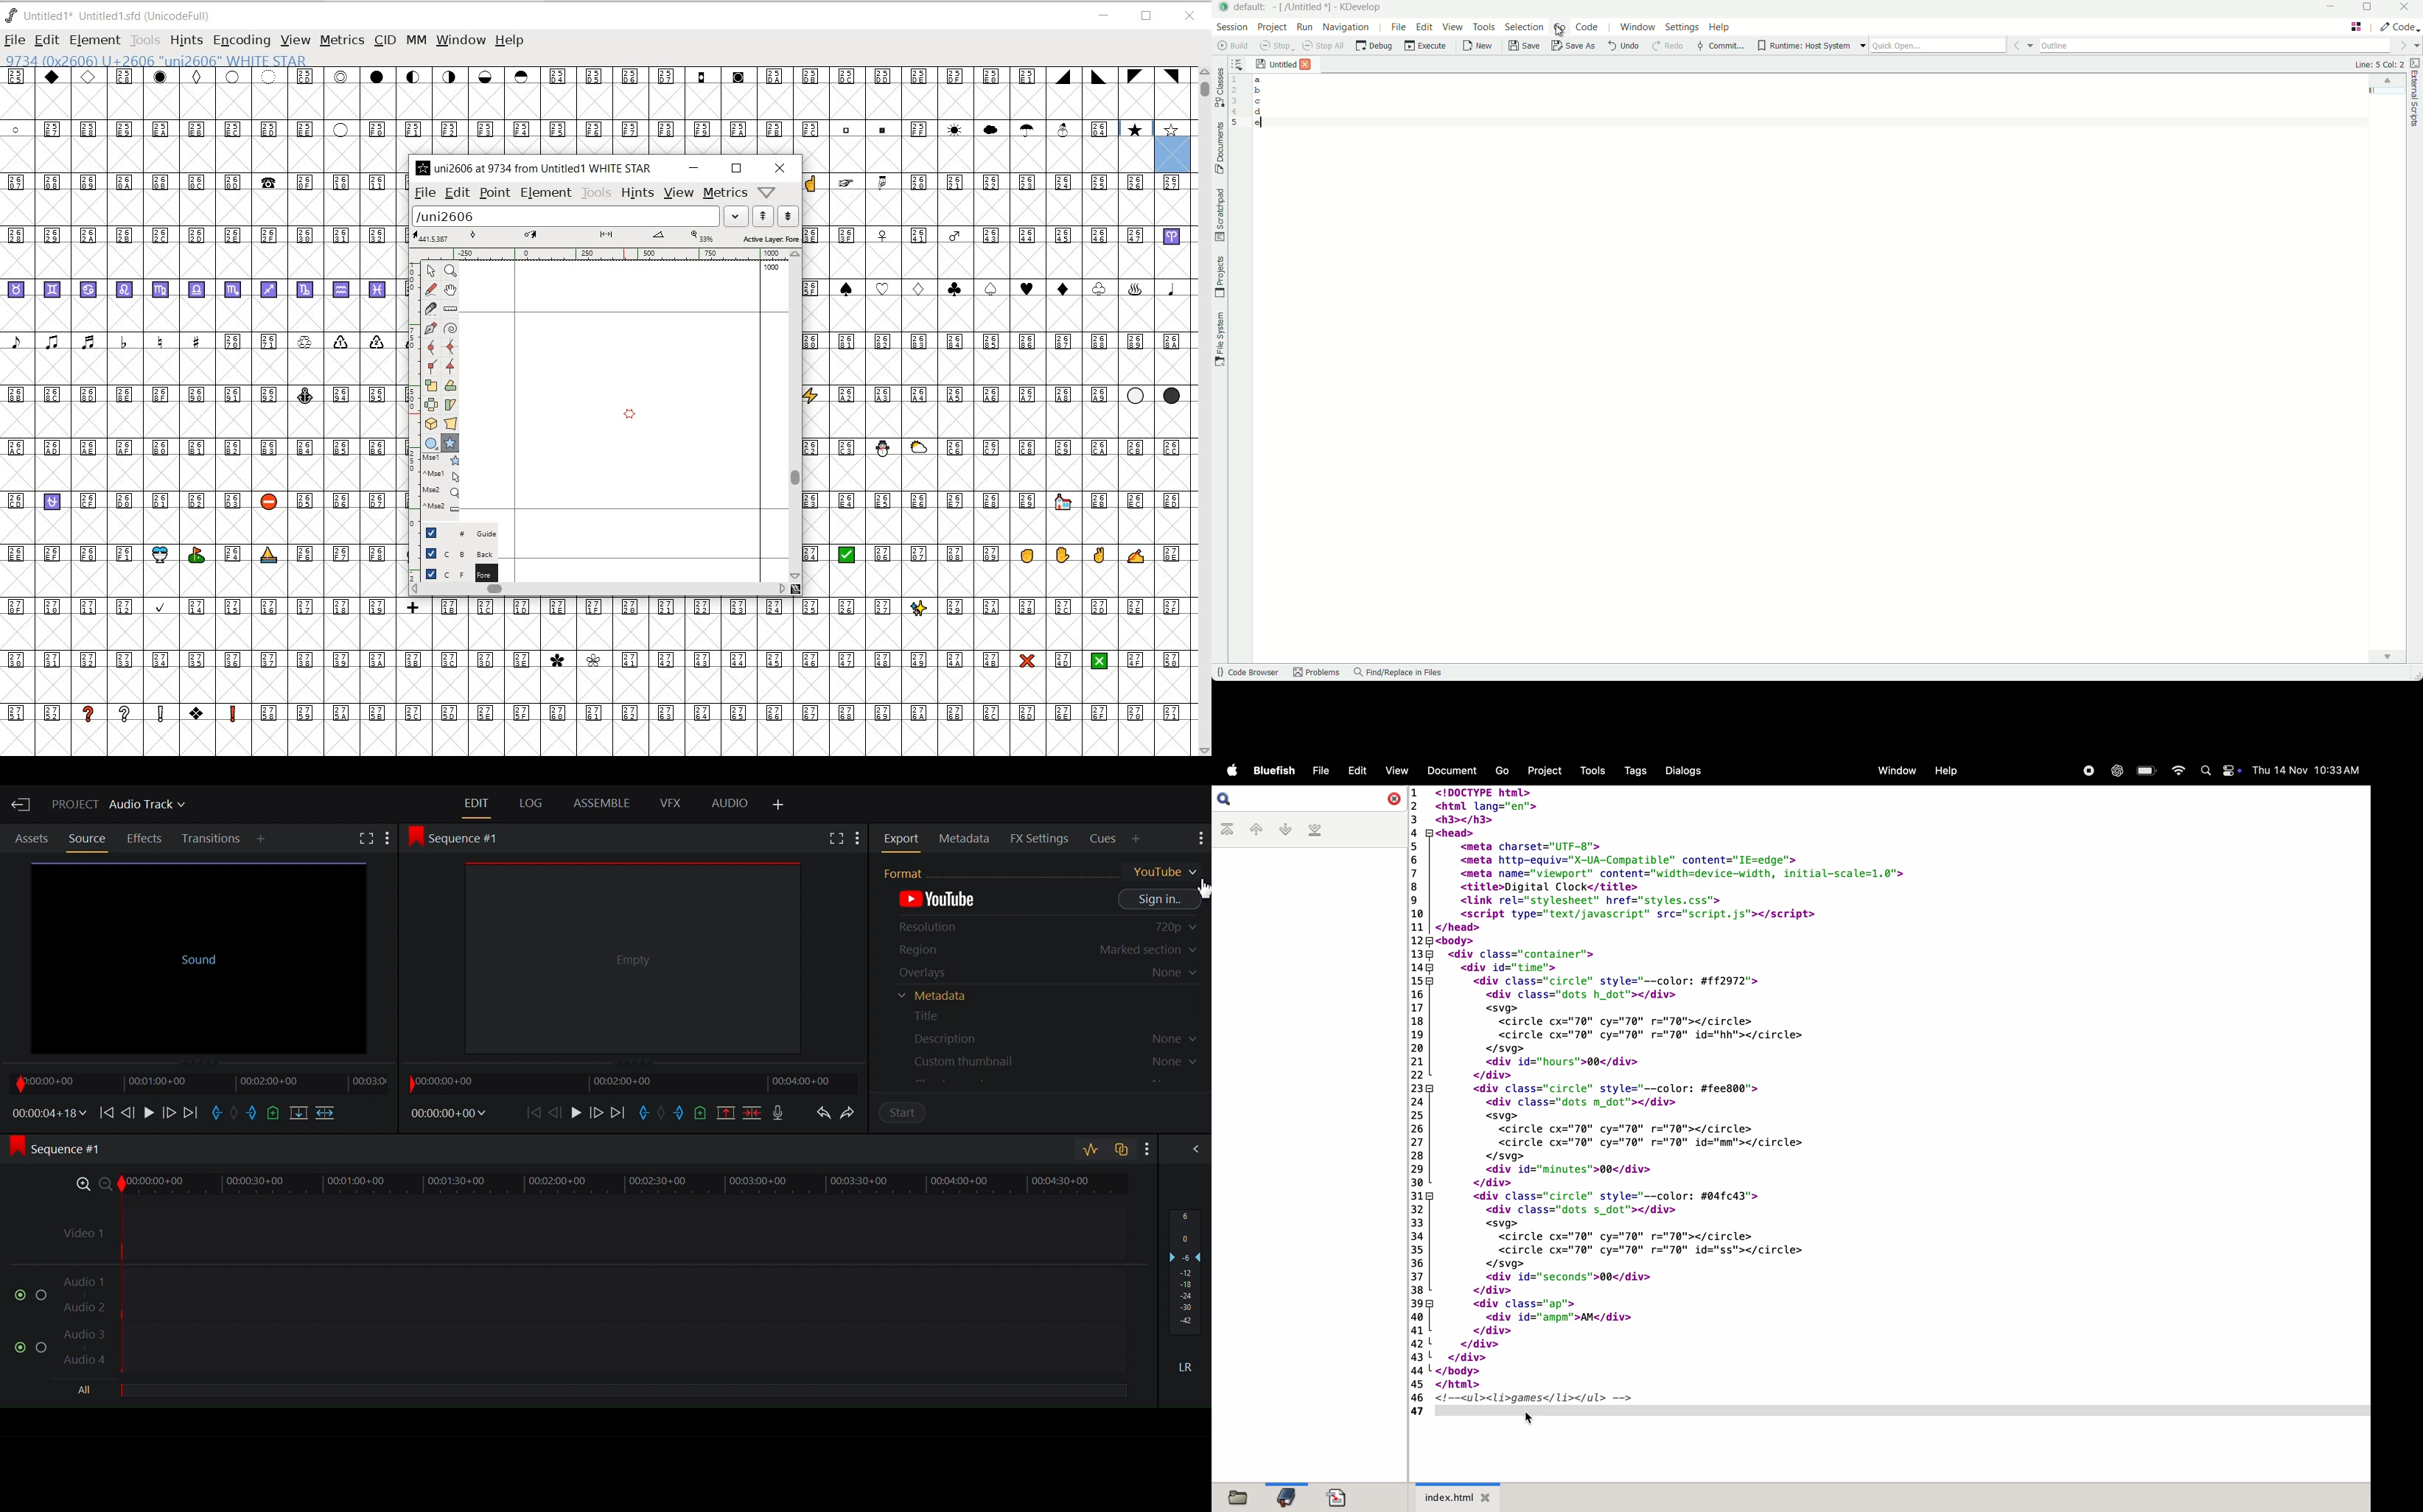  What do you see at coordinates (1544, 772) in the screenshot?
I see `project` at bounding box center [1544, 772].